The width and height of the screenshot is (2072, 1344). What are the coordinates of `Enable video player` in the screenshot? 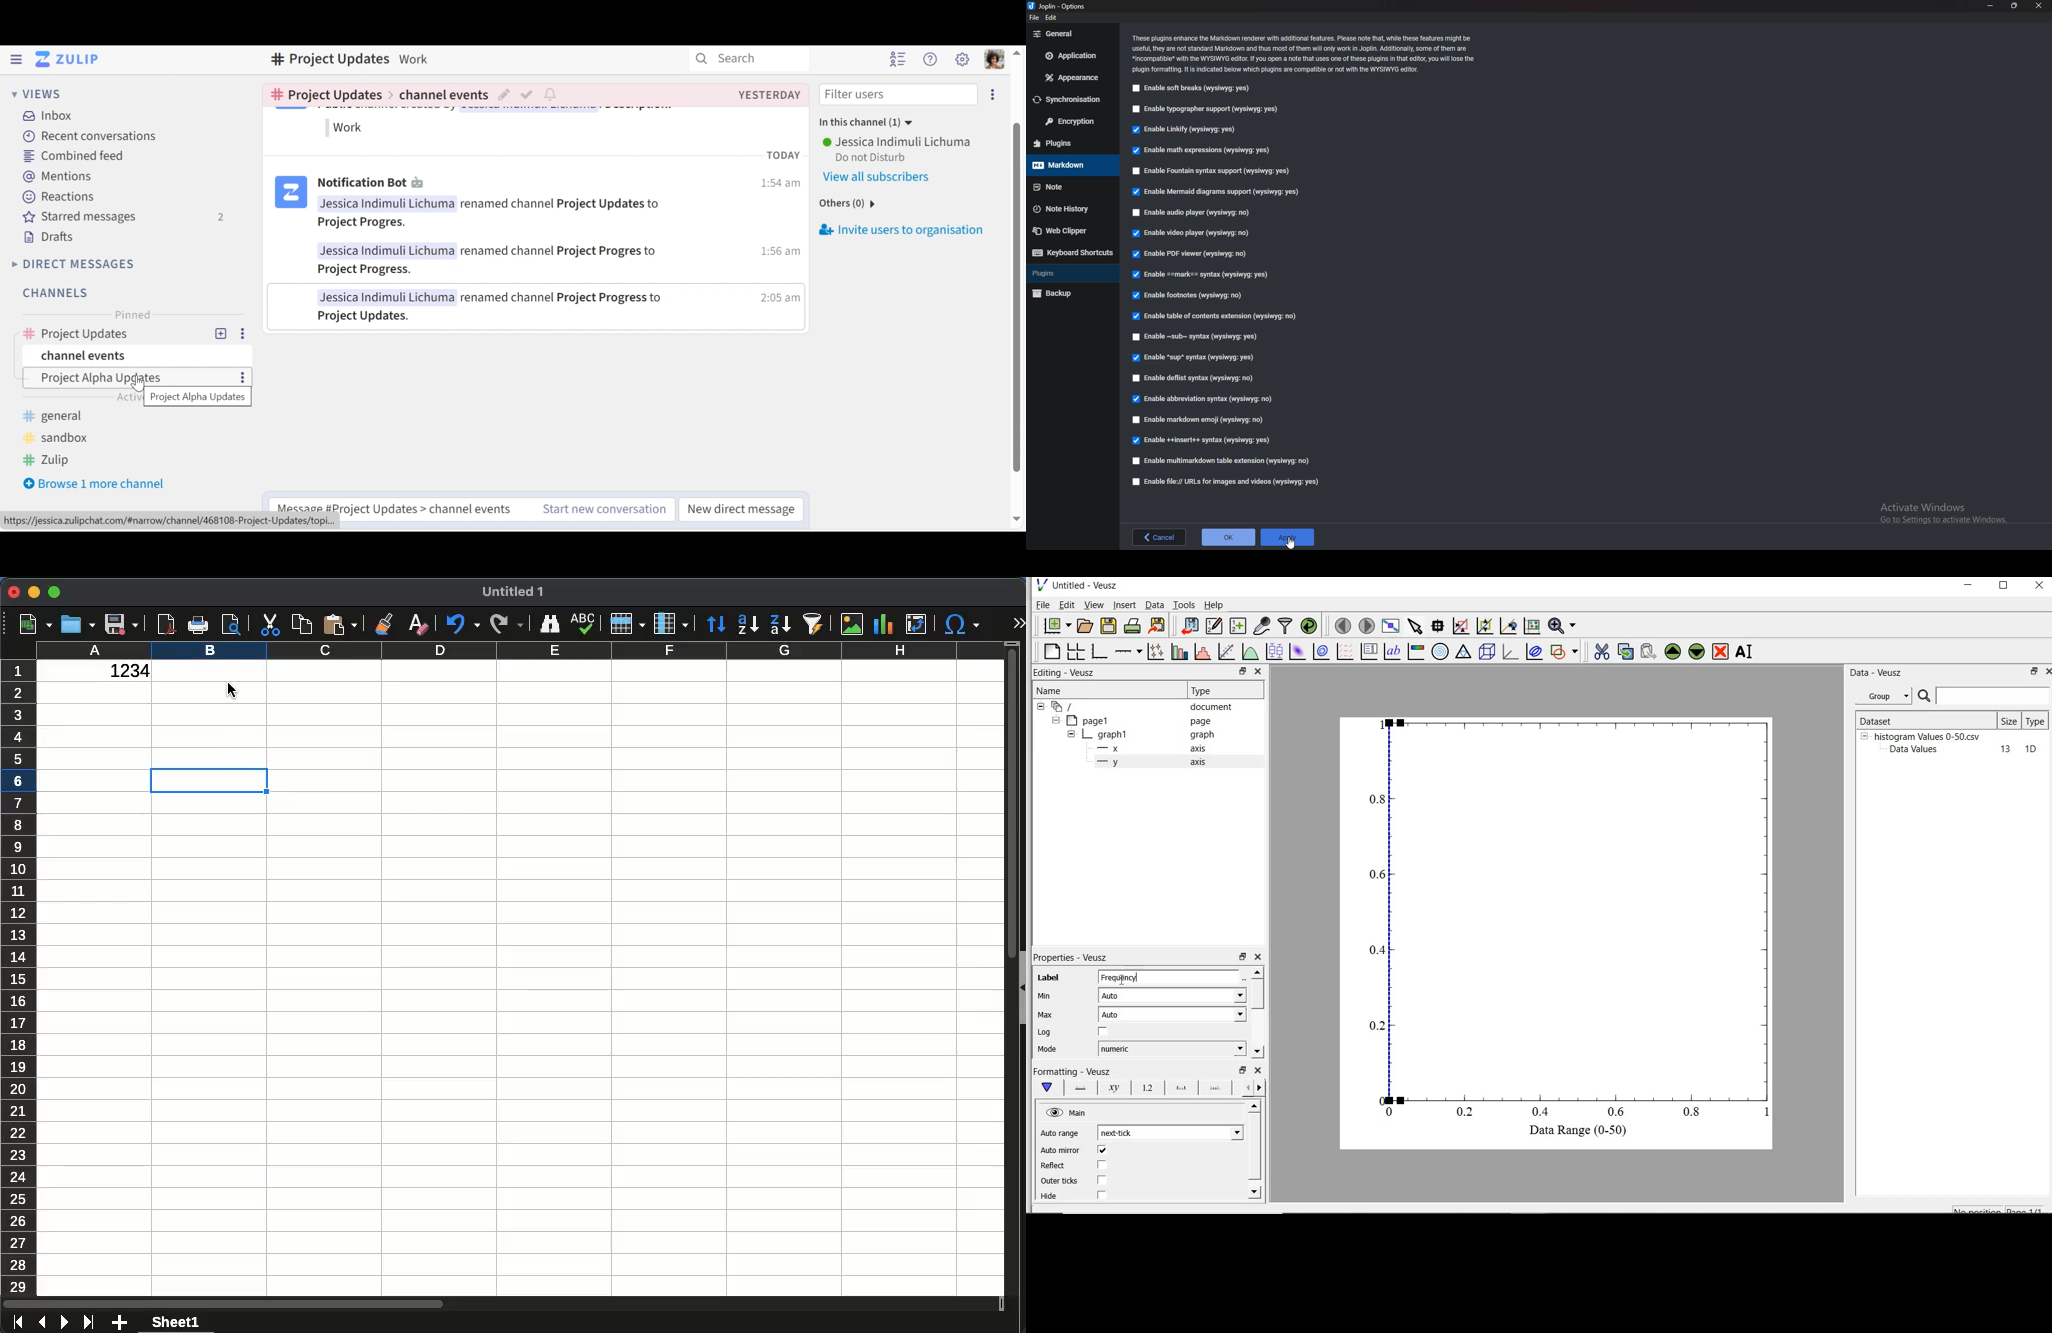 It's located at (1193, 234).